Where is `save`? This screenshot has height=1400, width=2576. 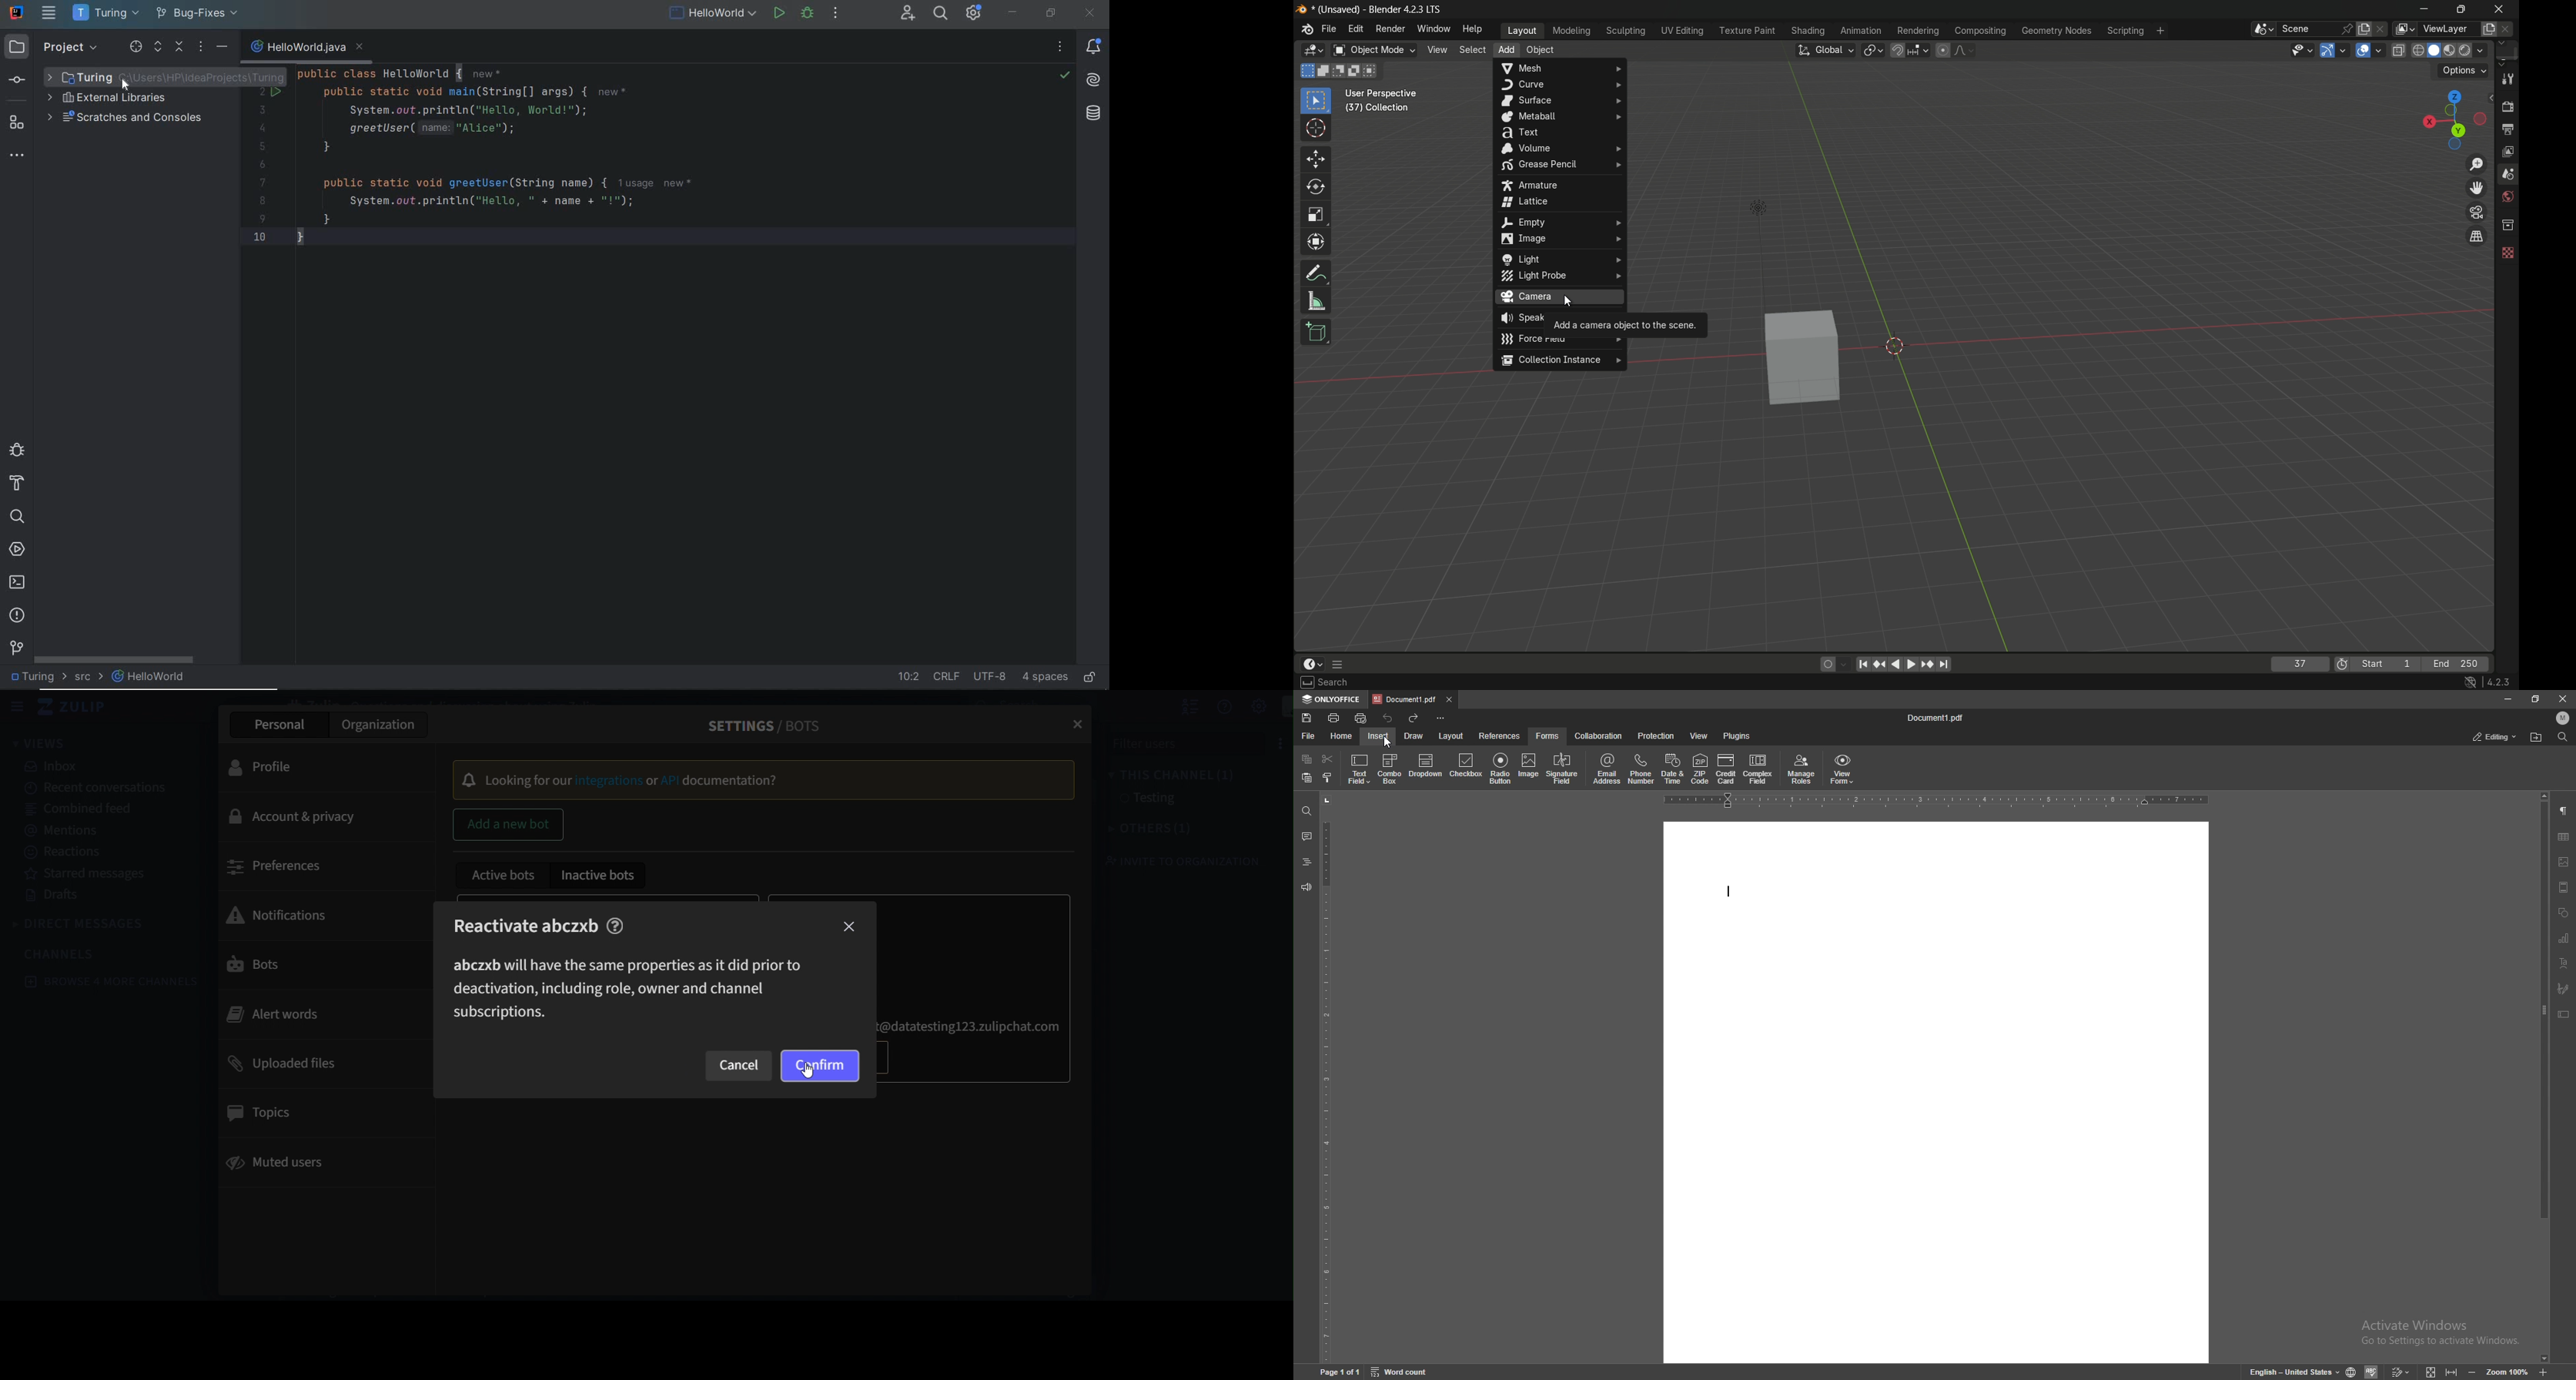 save is located at coordinates (1307, 717).